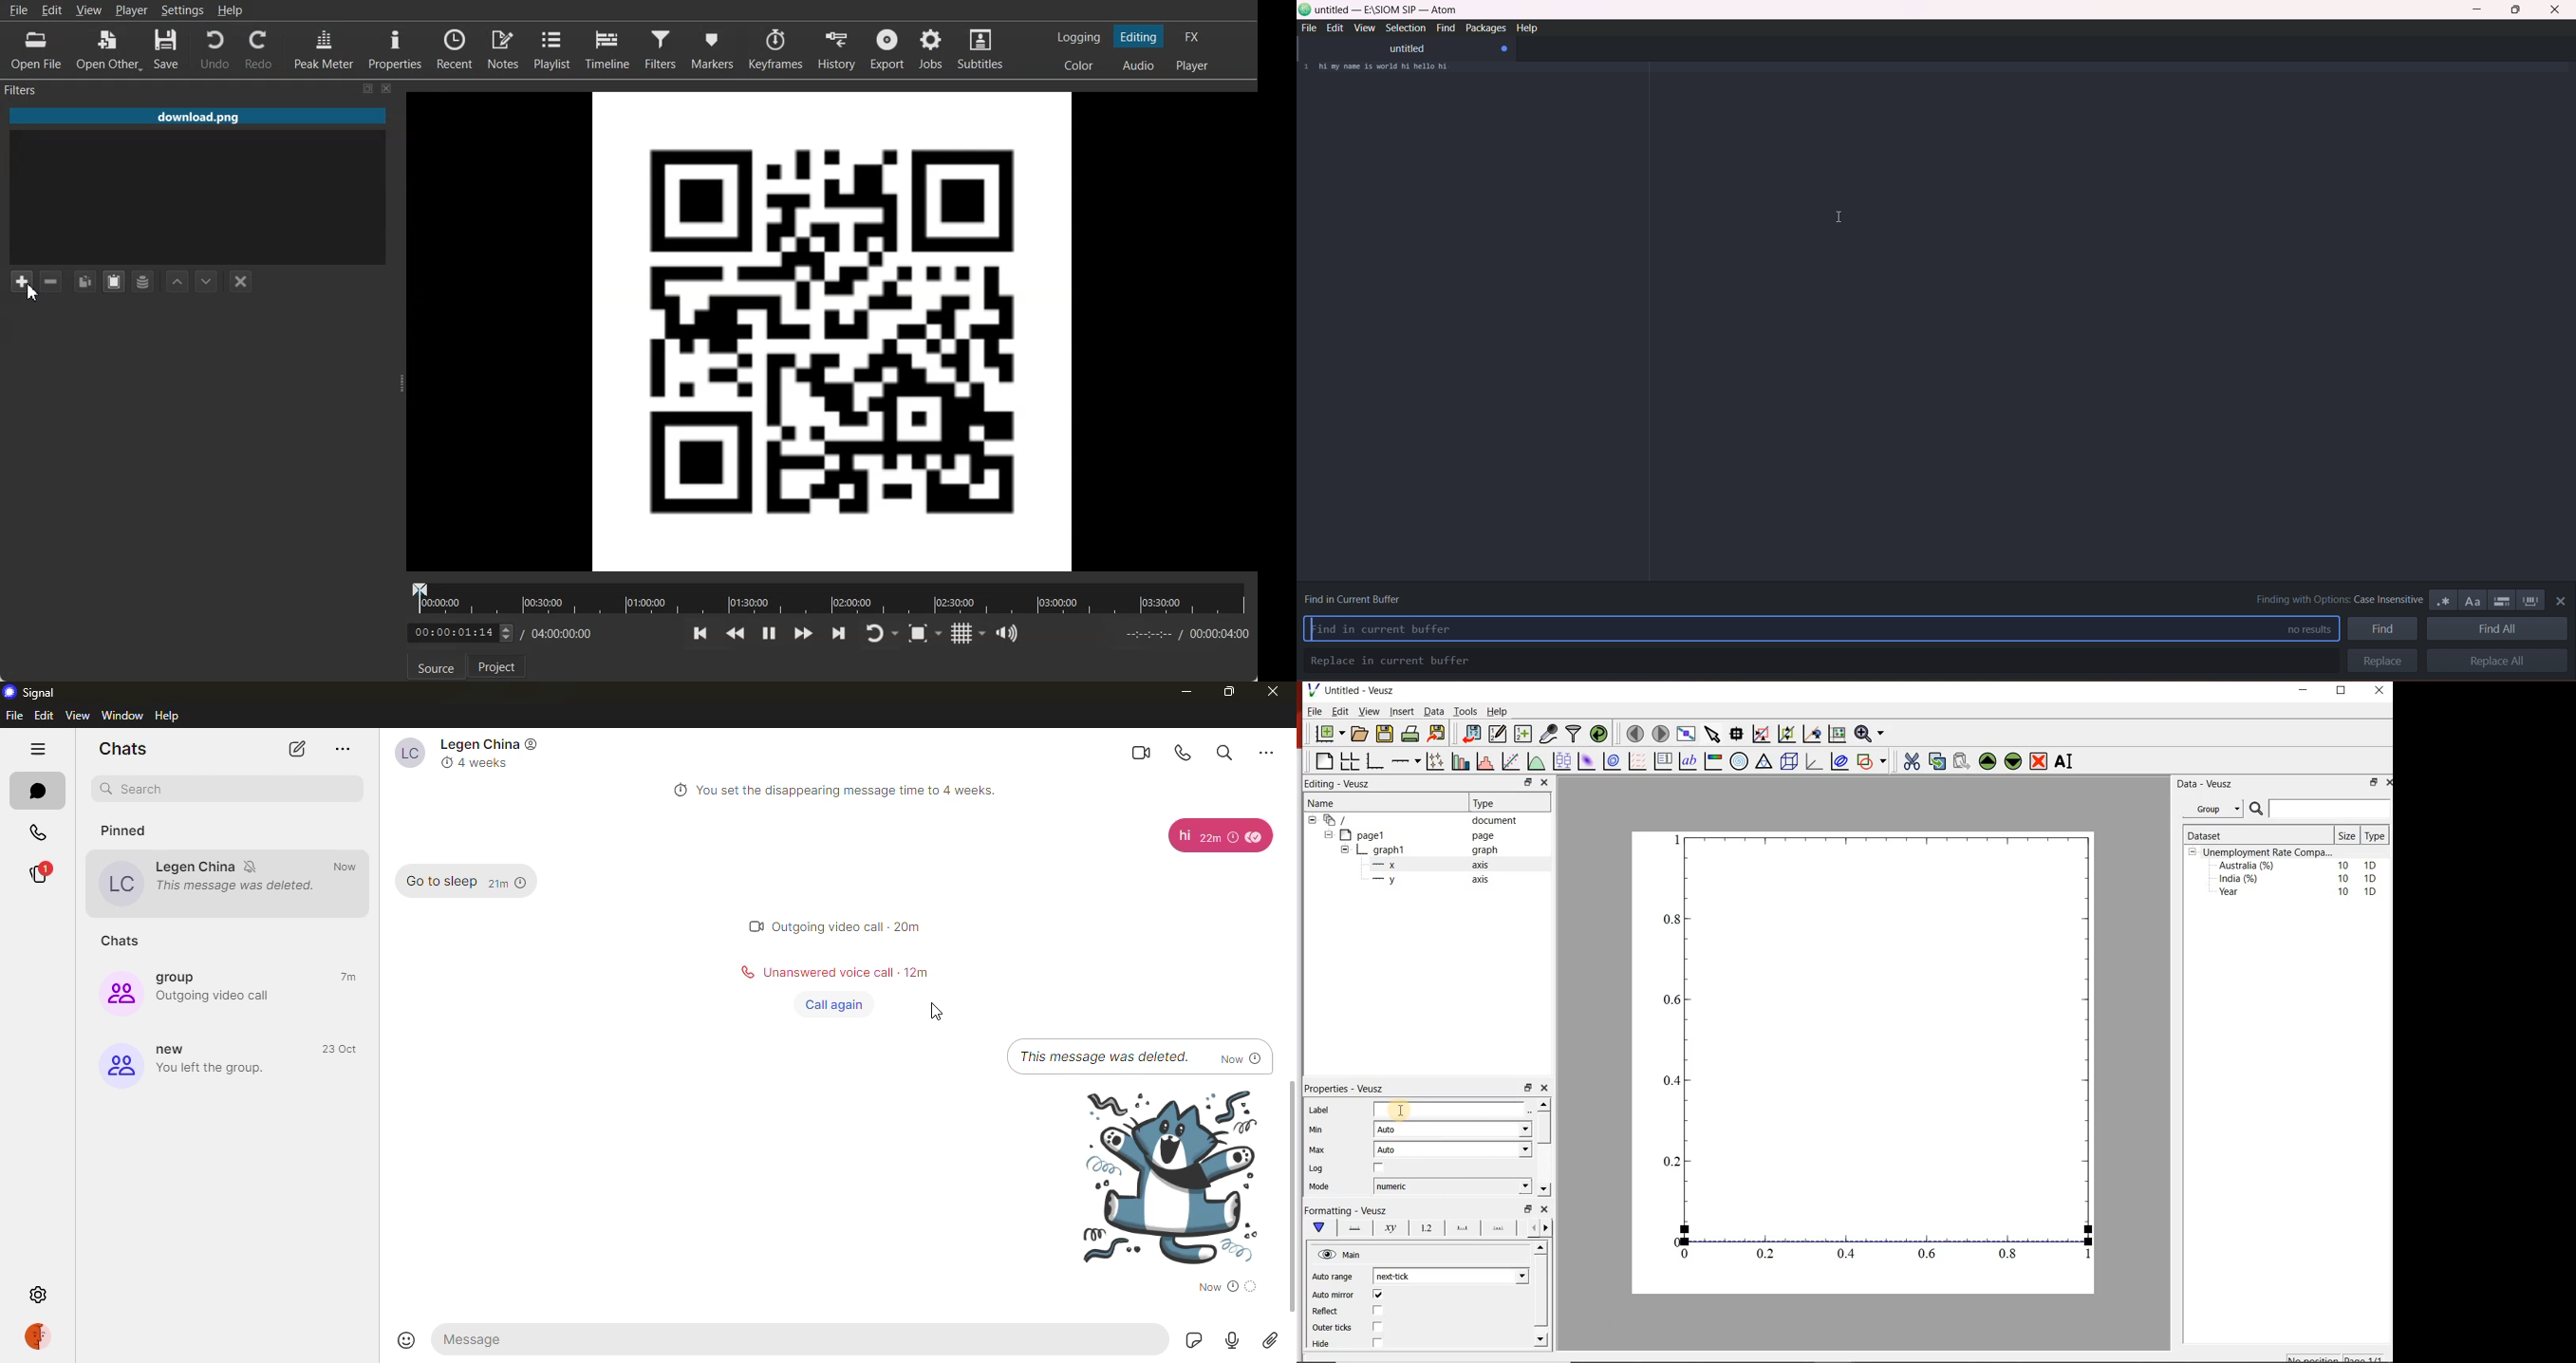  I want to click on mute notifications, so click(253, 867).